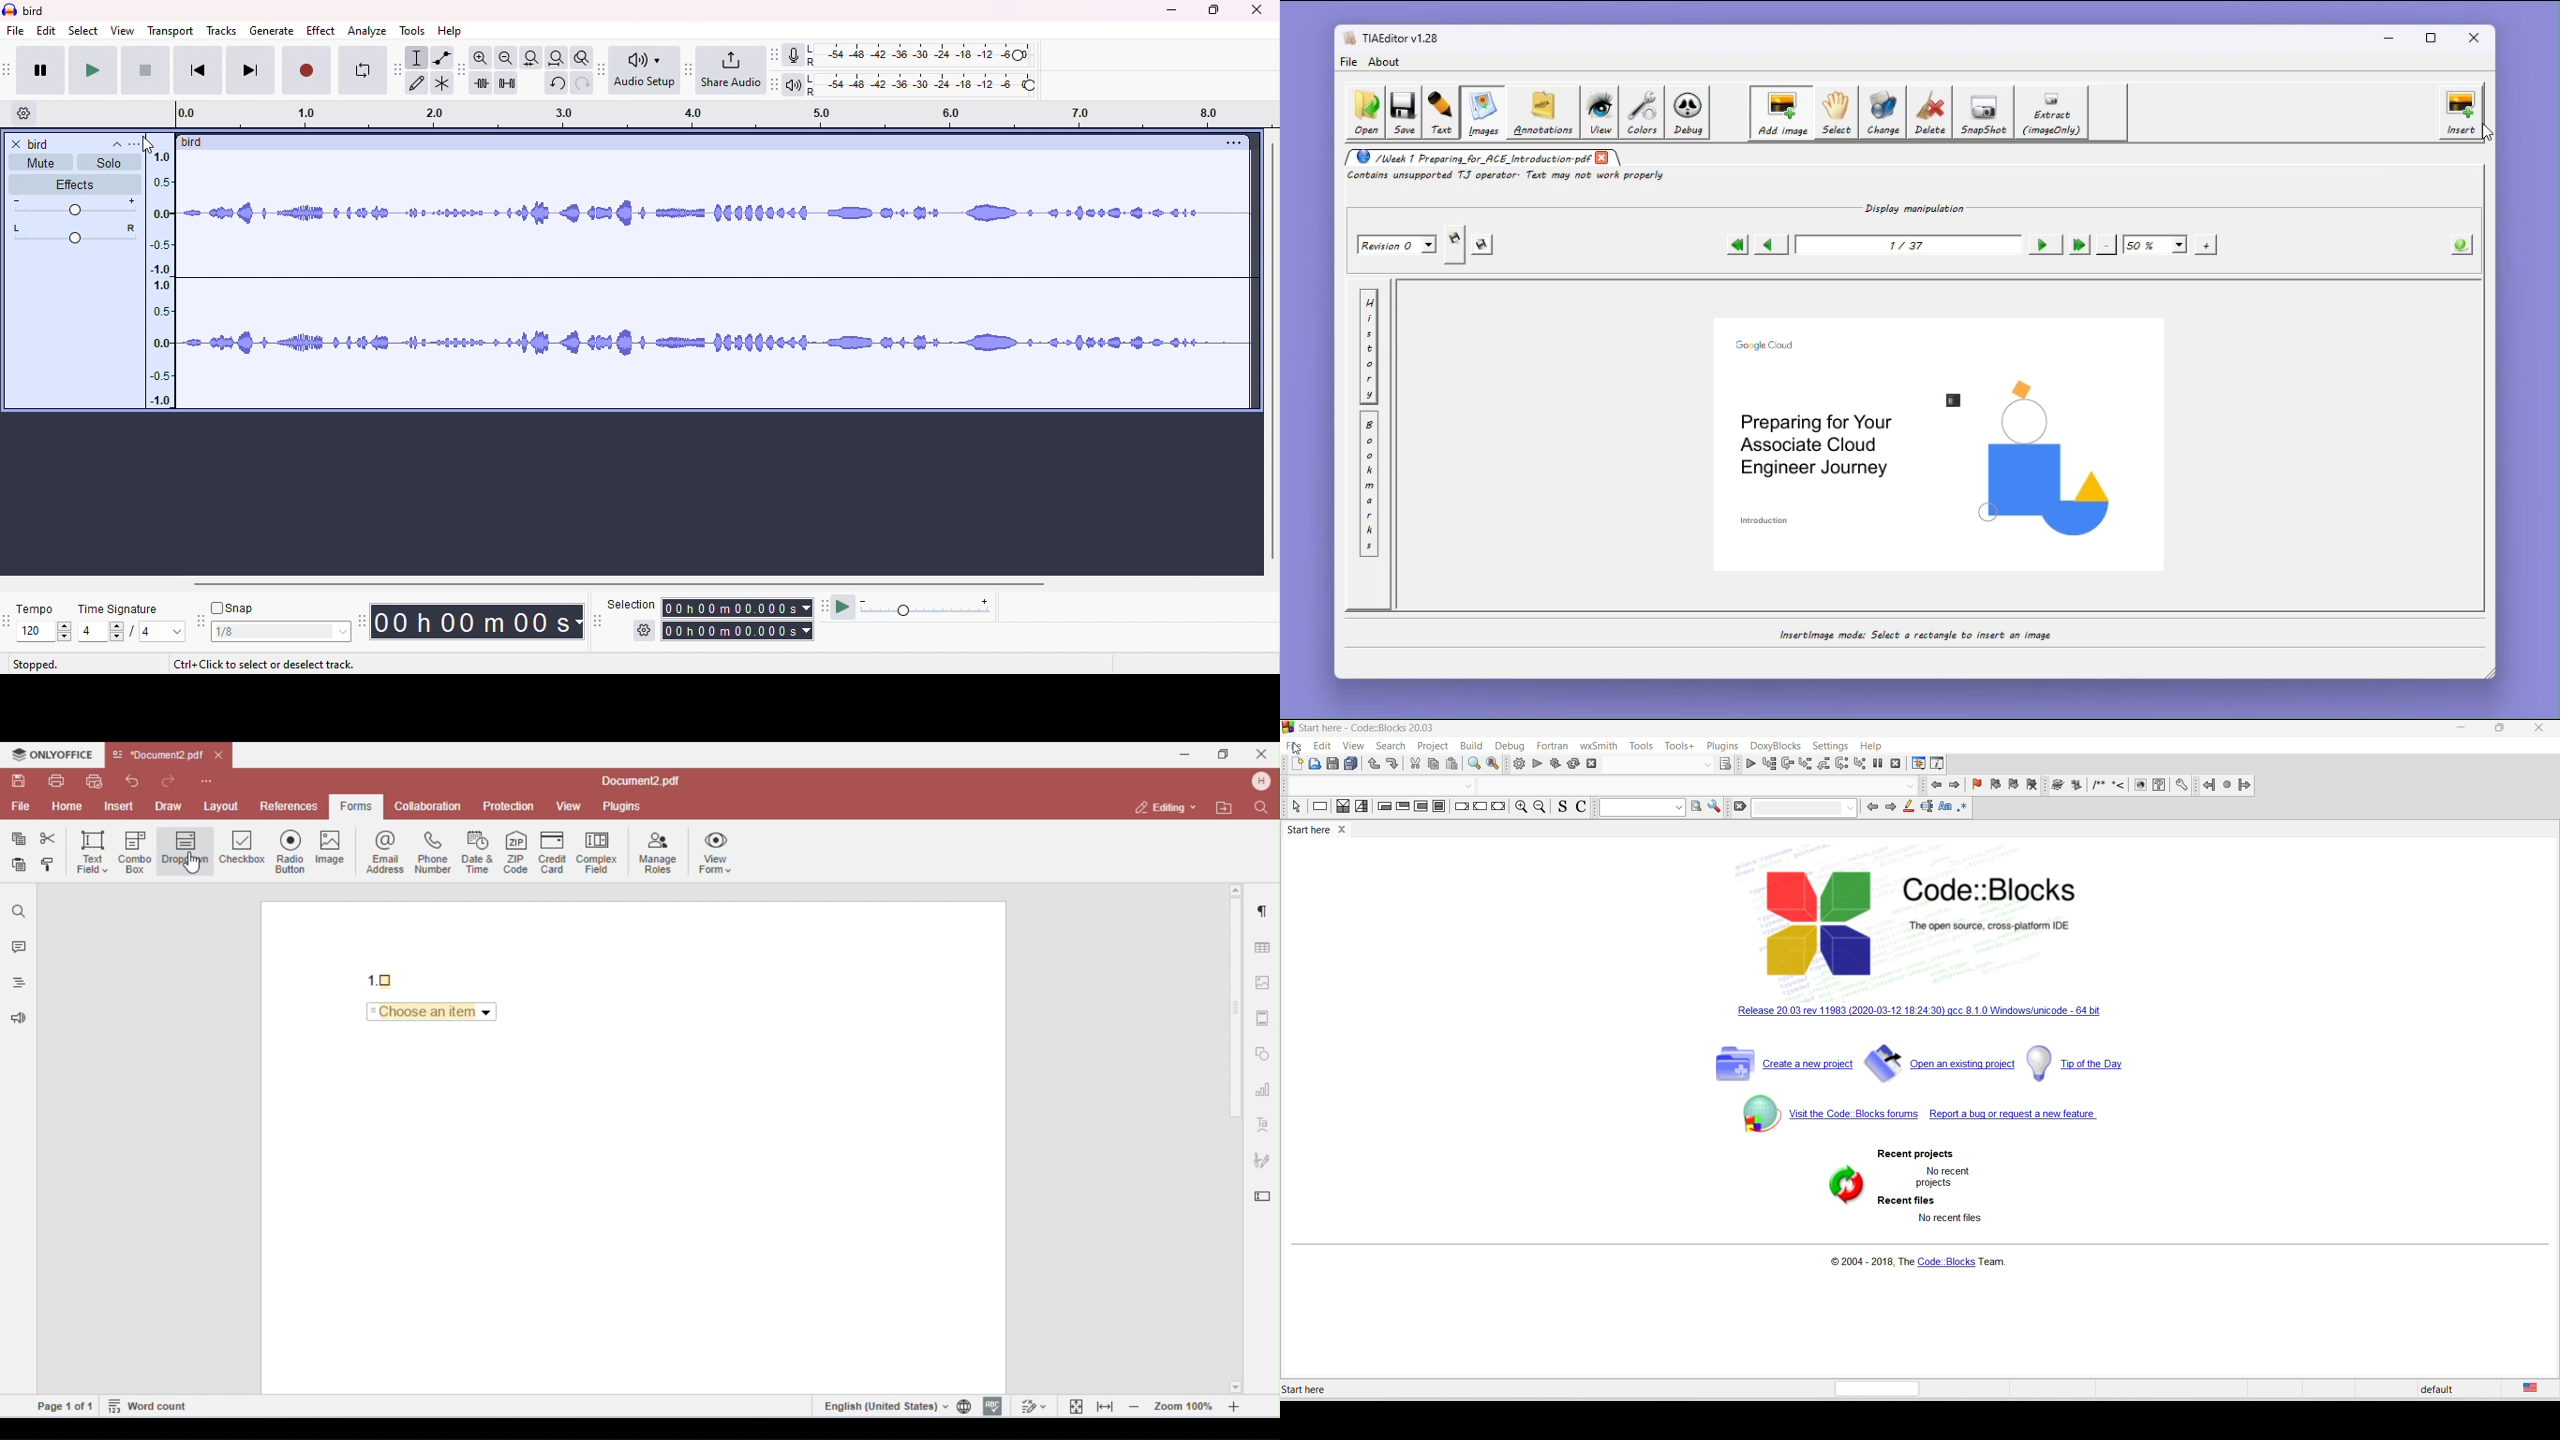  I want to click on icon, so click(2098, 786).